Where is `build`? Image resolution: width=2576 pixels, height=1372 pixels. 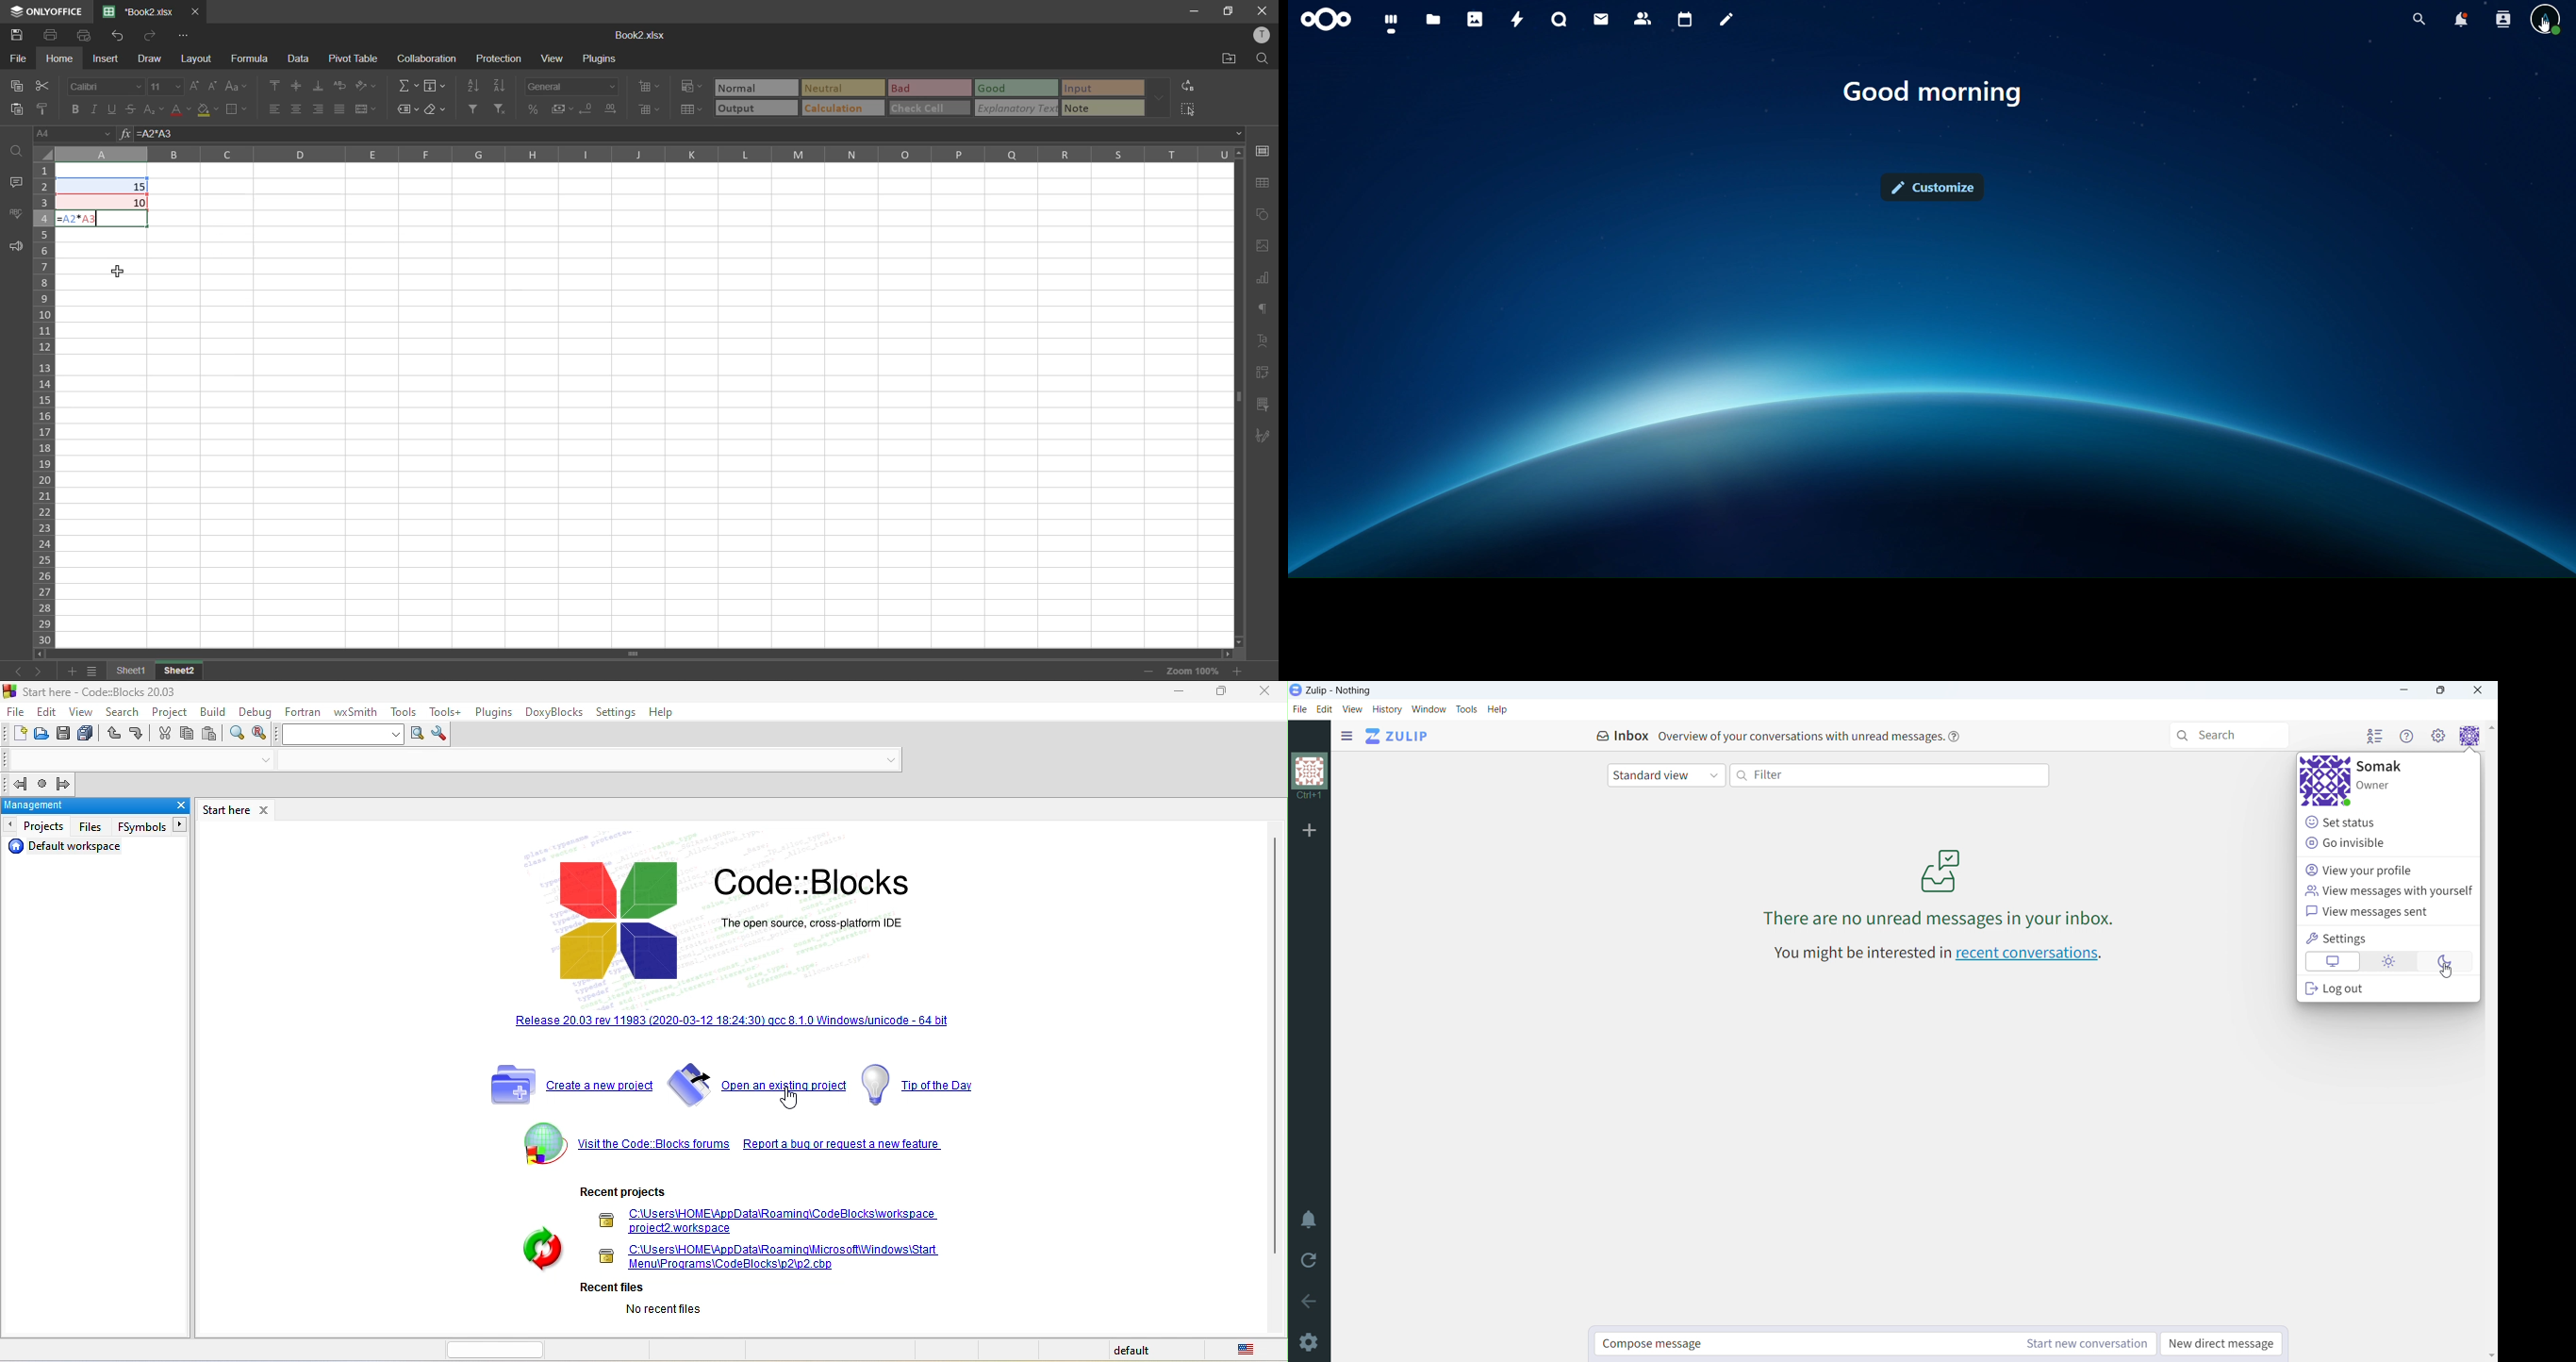
build is located at coordinates (215, 714).